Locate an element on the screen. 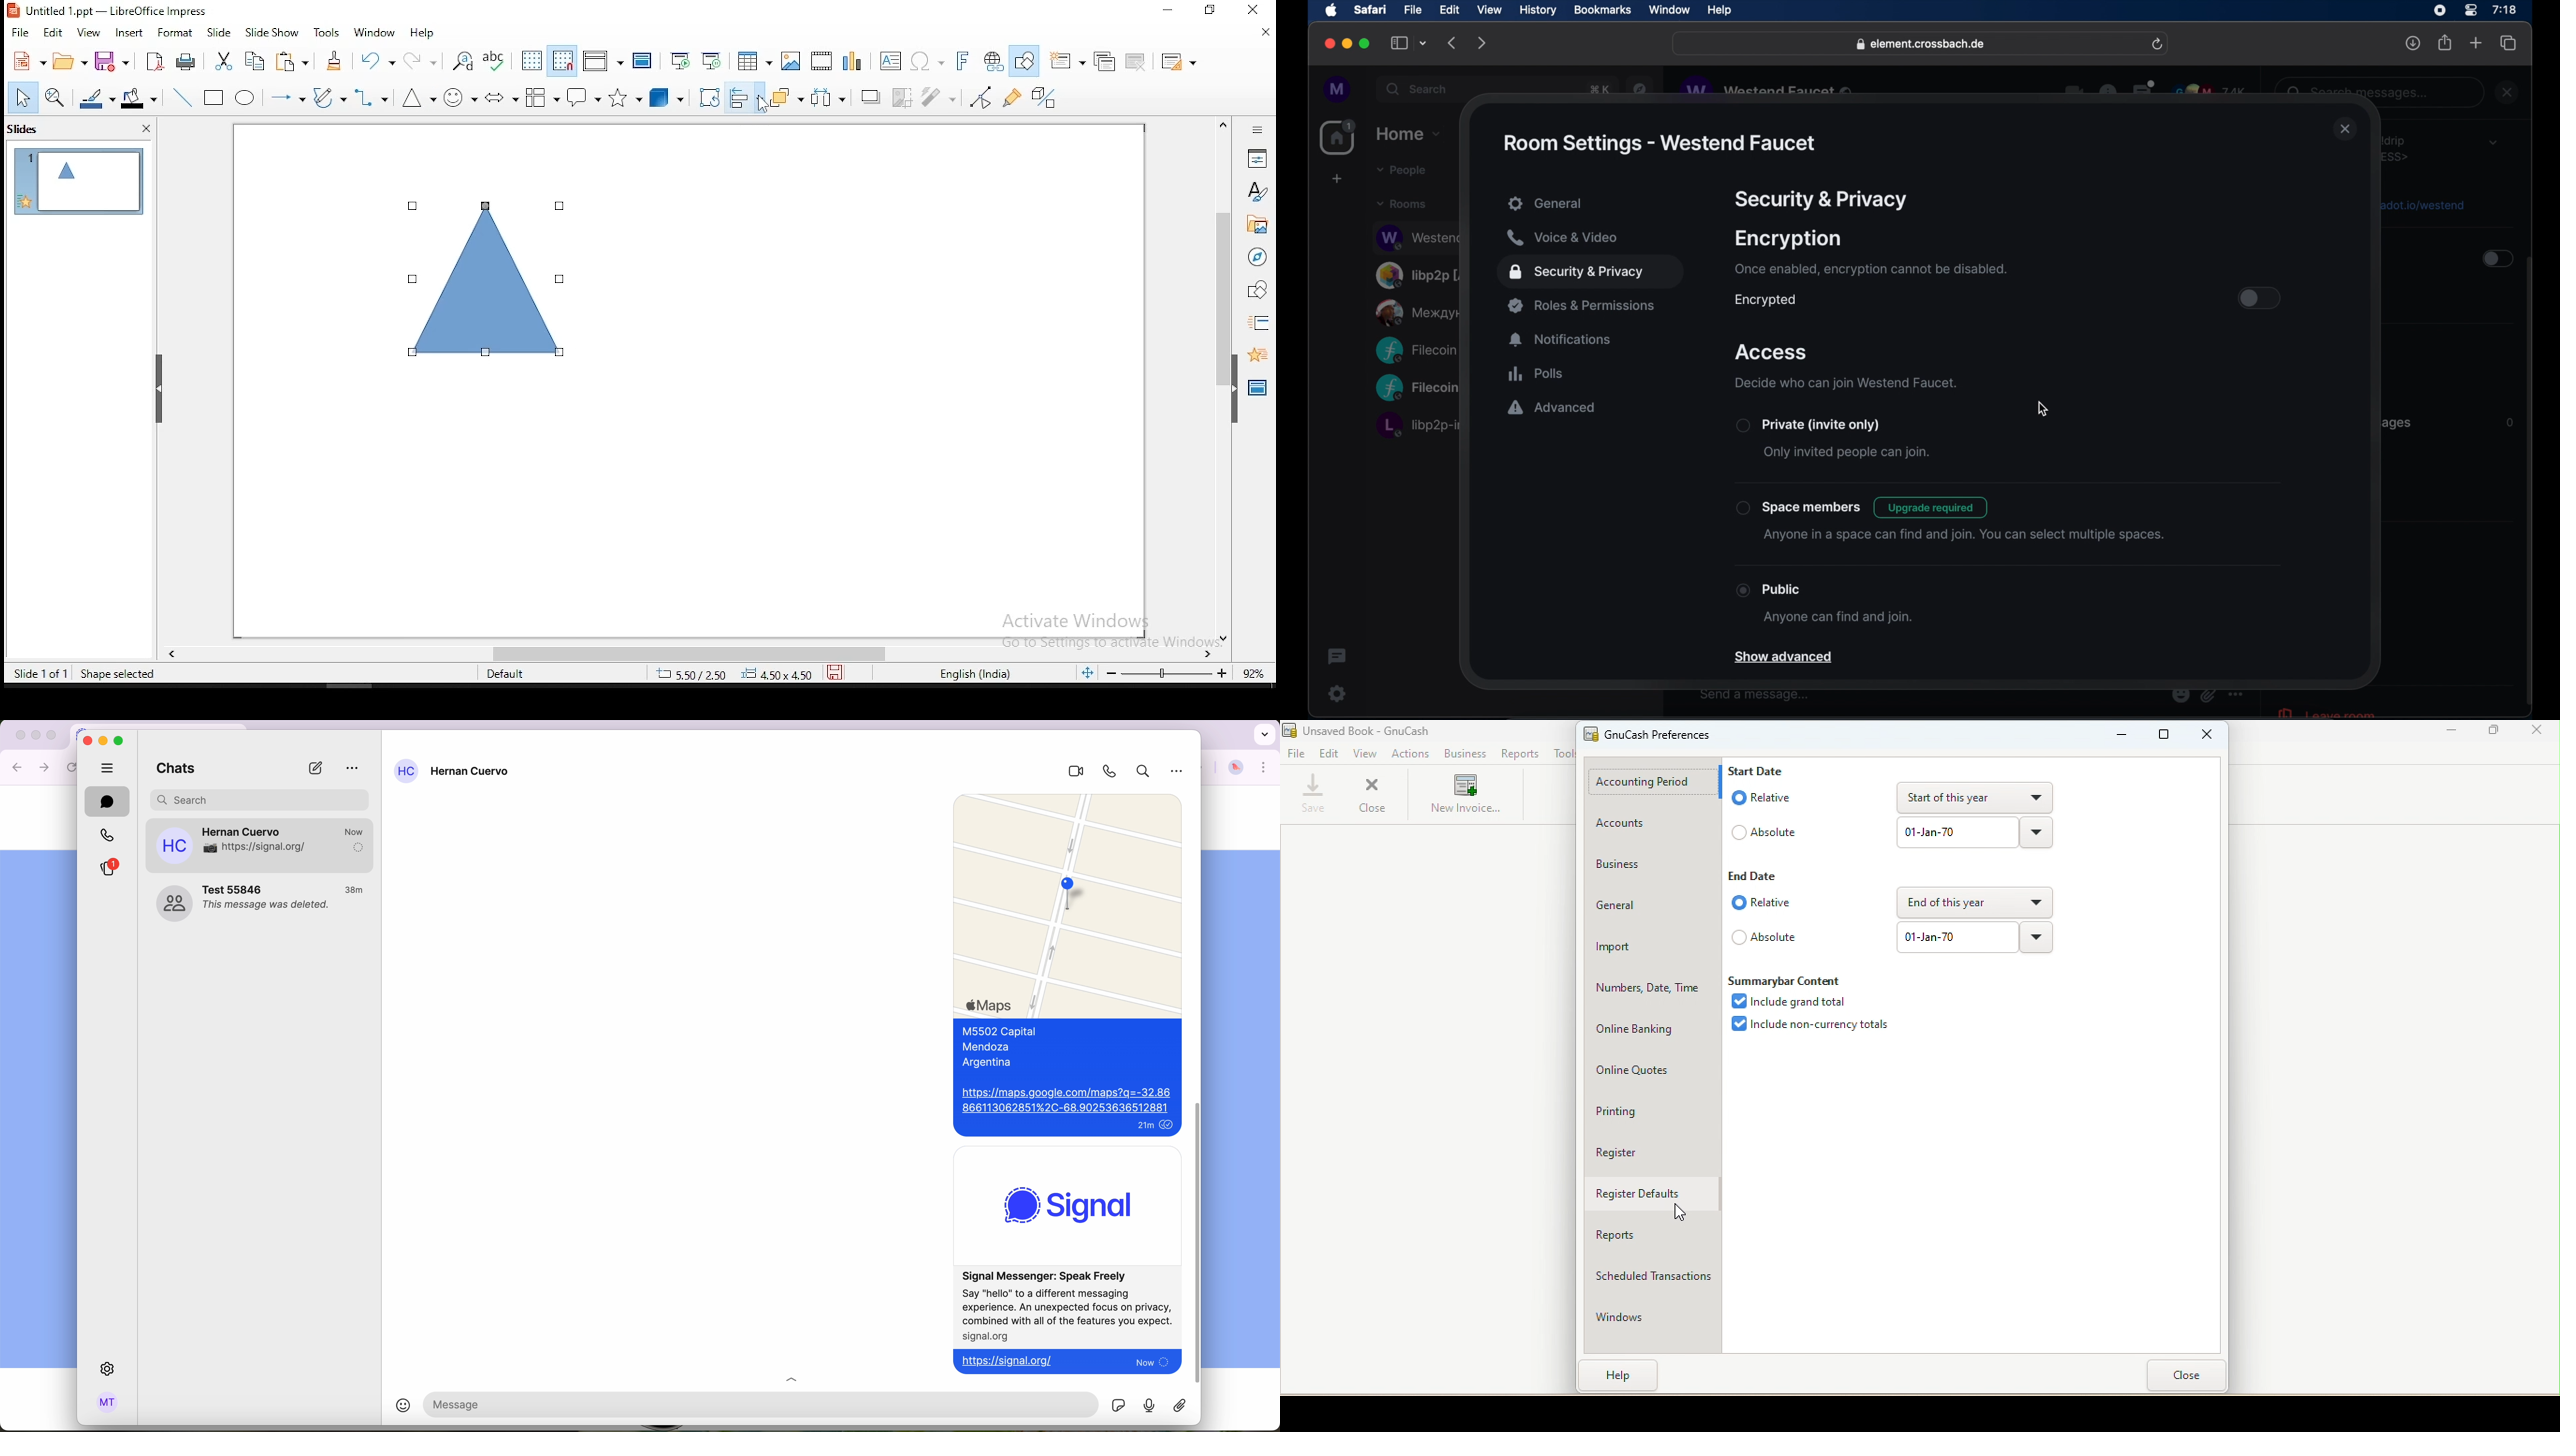 The width and height of the screenshot is (2576, 1456). Relative is located at coordinates (1761, 903).